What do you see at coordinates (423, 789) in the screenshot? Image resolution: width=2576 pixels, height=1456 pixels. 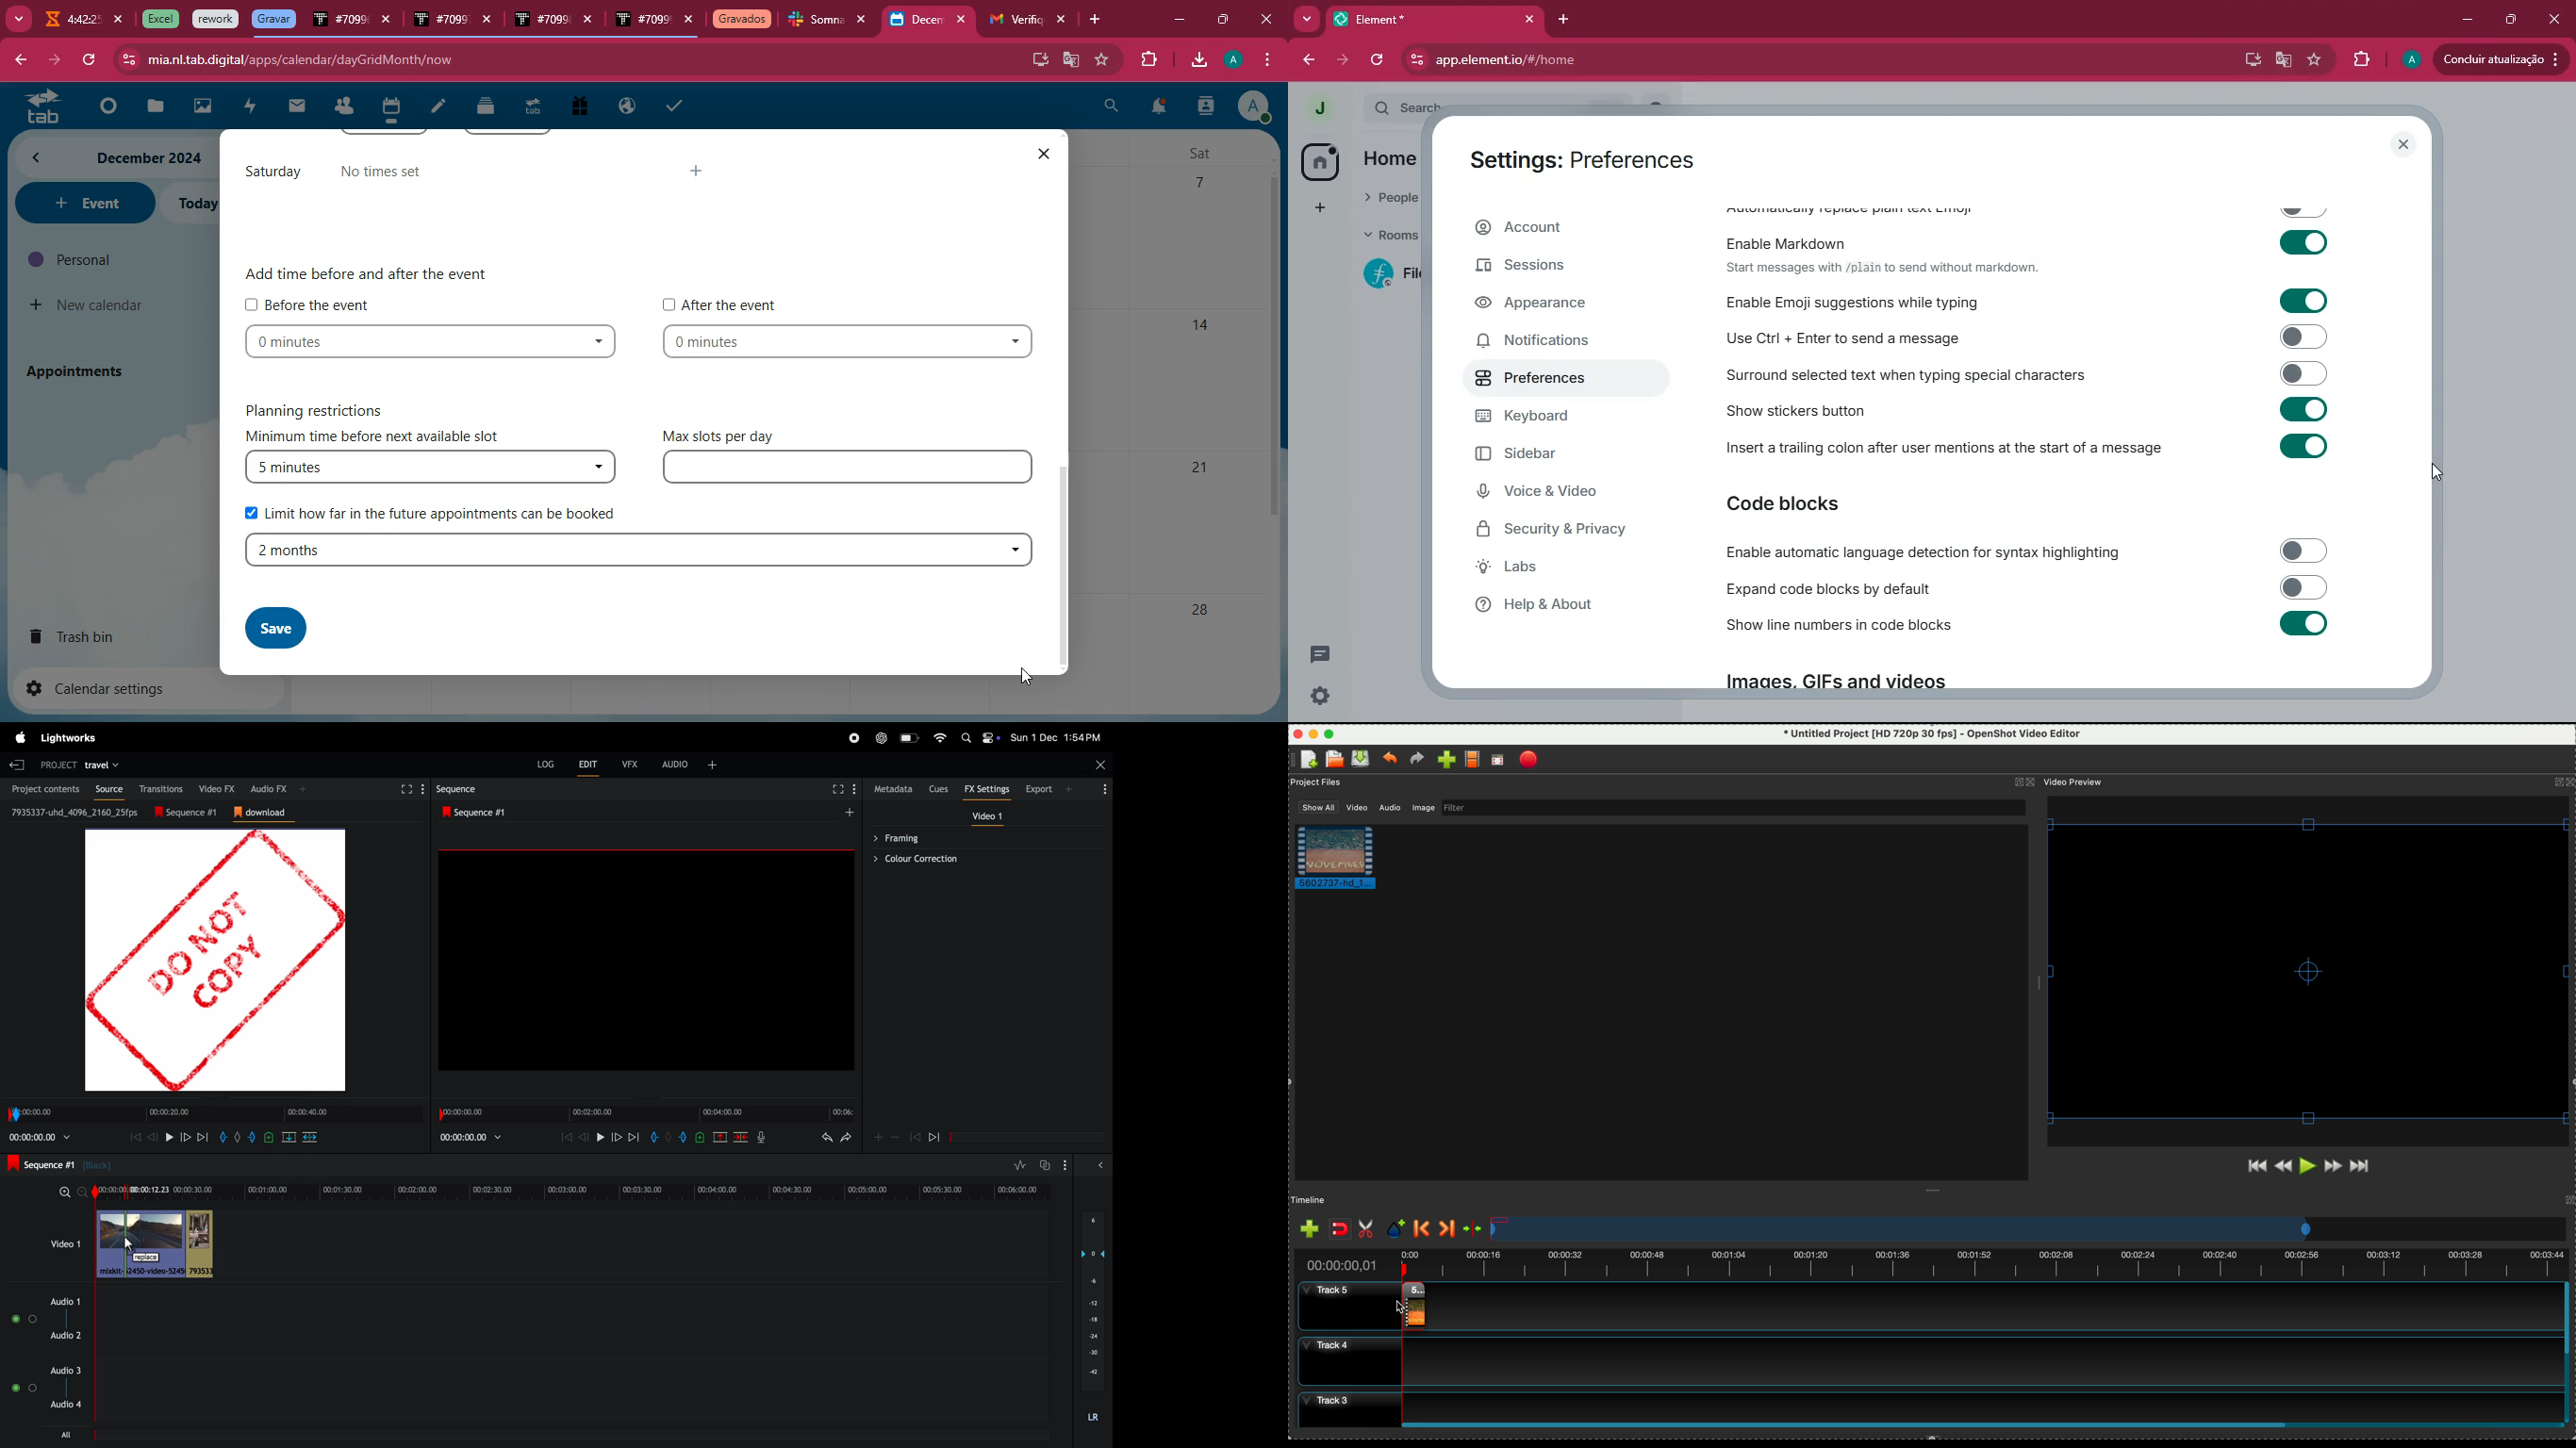 I see `Settings` at bounding box center [423, 789].